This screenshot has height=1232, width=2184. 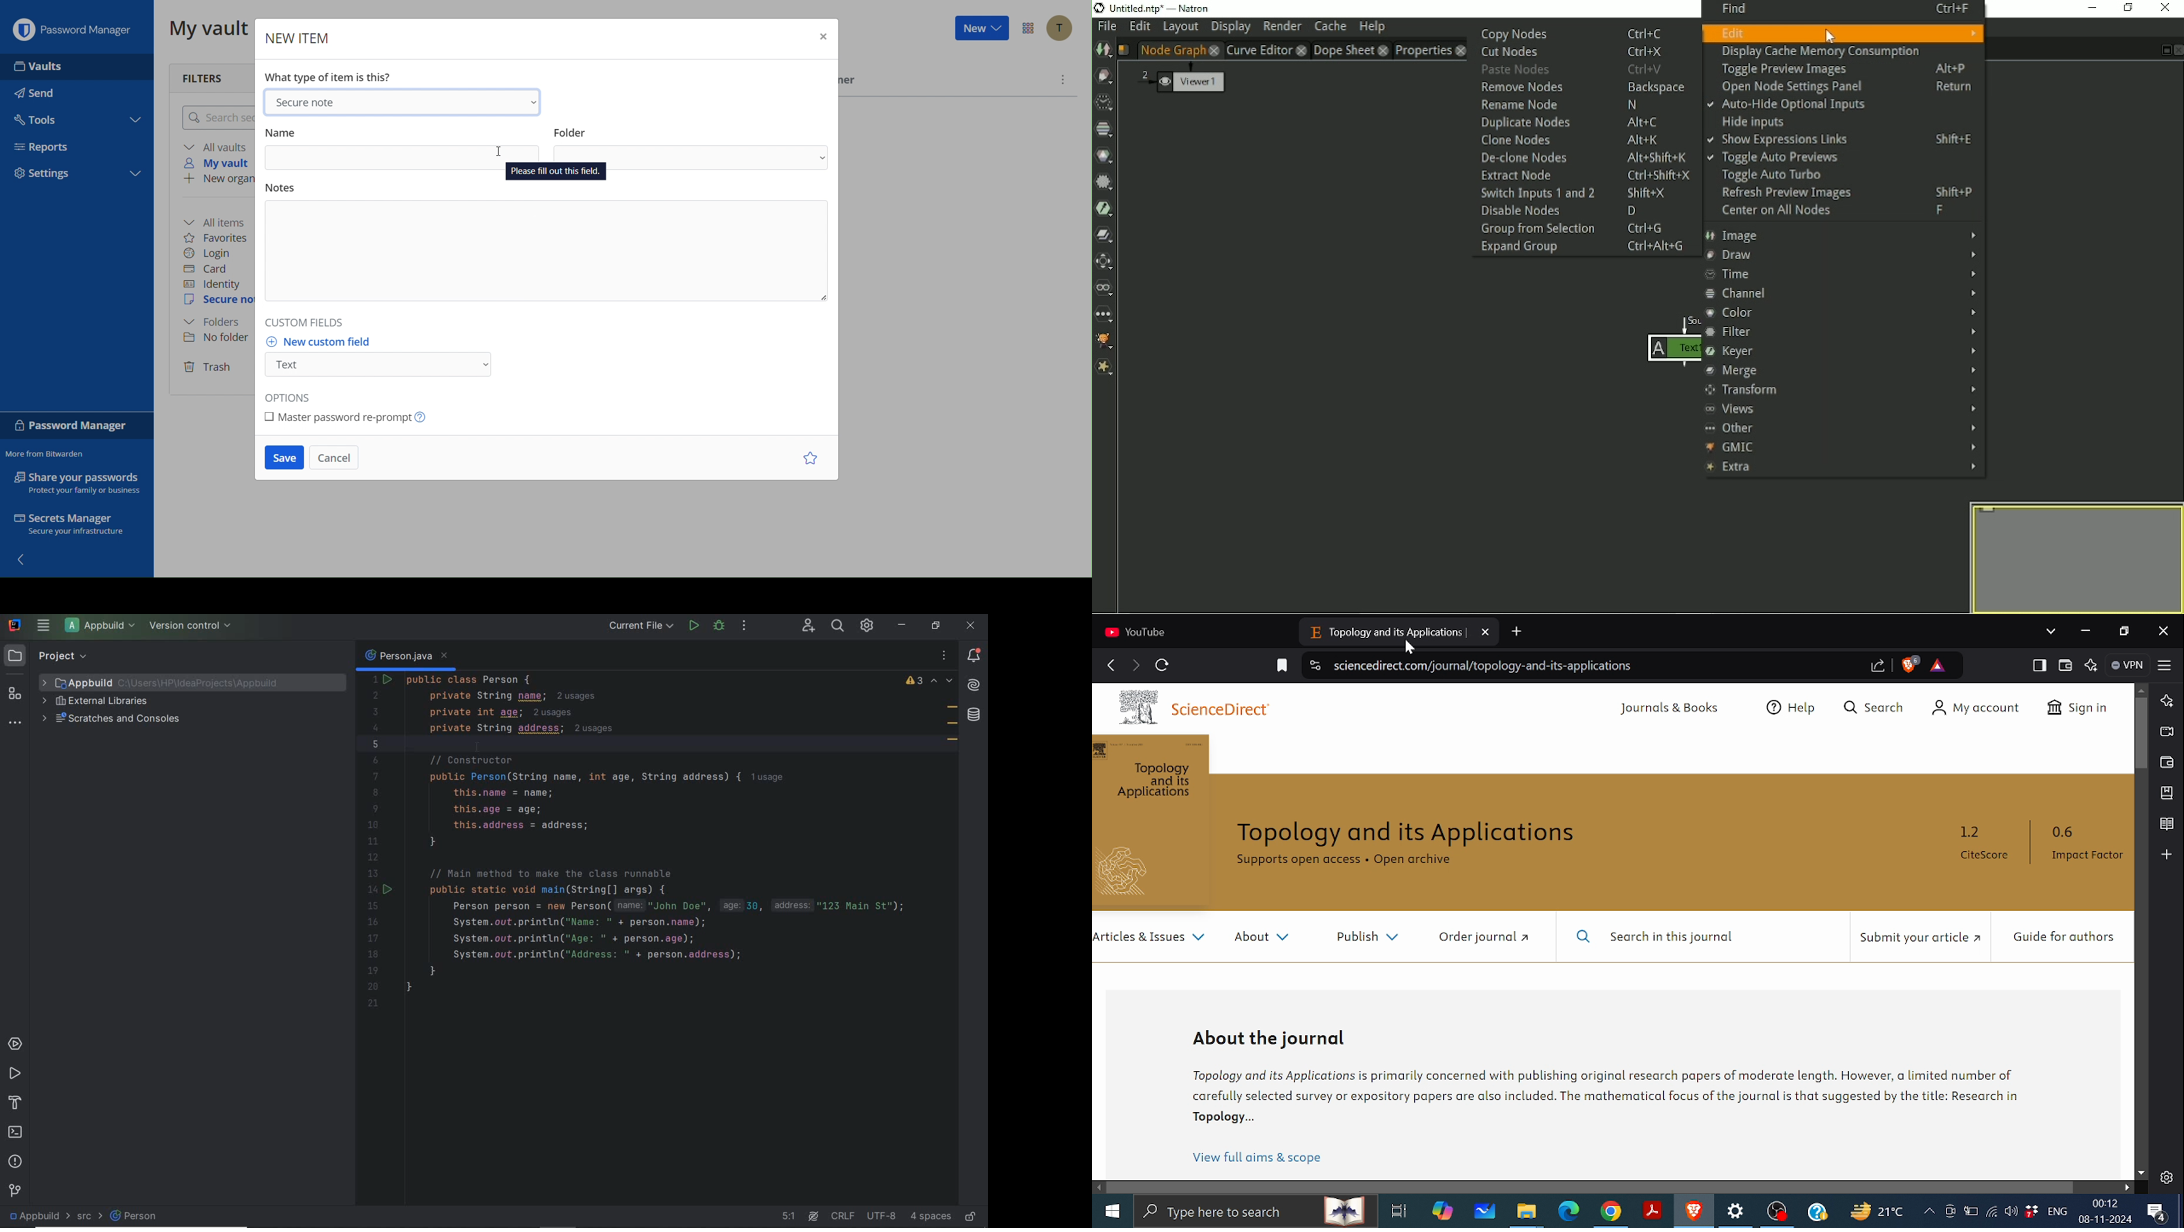 What do you see at coordinates (882, 1216) in the screenshot?
I see `file encoding` at bounding box center [882, 1216].